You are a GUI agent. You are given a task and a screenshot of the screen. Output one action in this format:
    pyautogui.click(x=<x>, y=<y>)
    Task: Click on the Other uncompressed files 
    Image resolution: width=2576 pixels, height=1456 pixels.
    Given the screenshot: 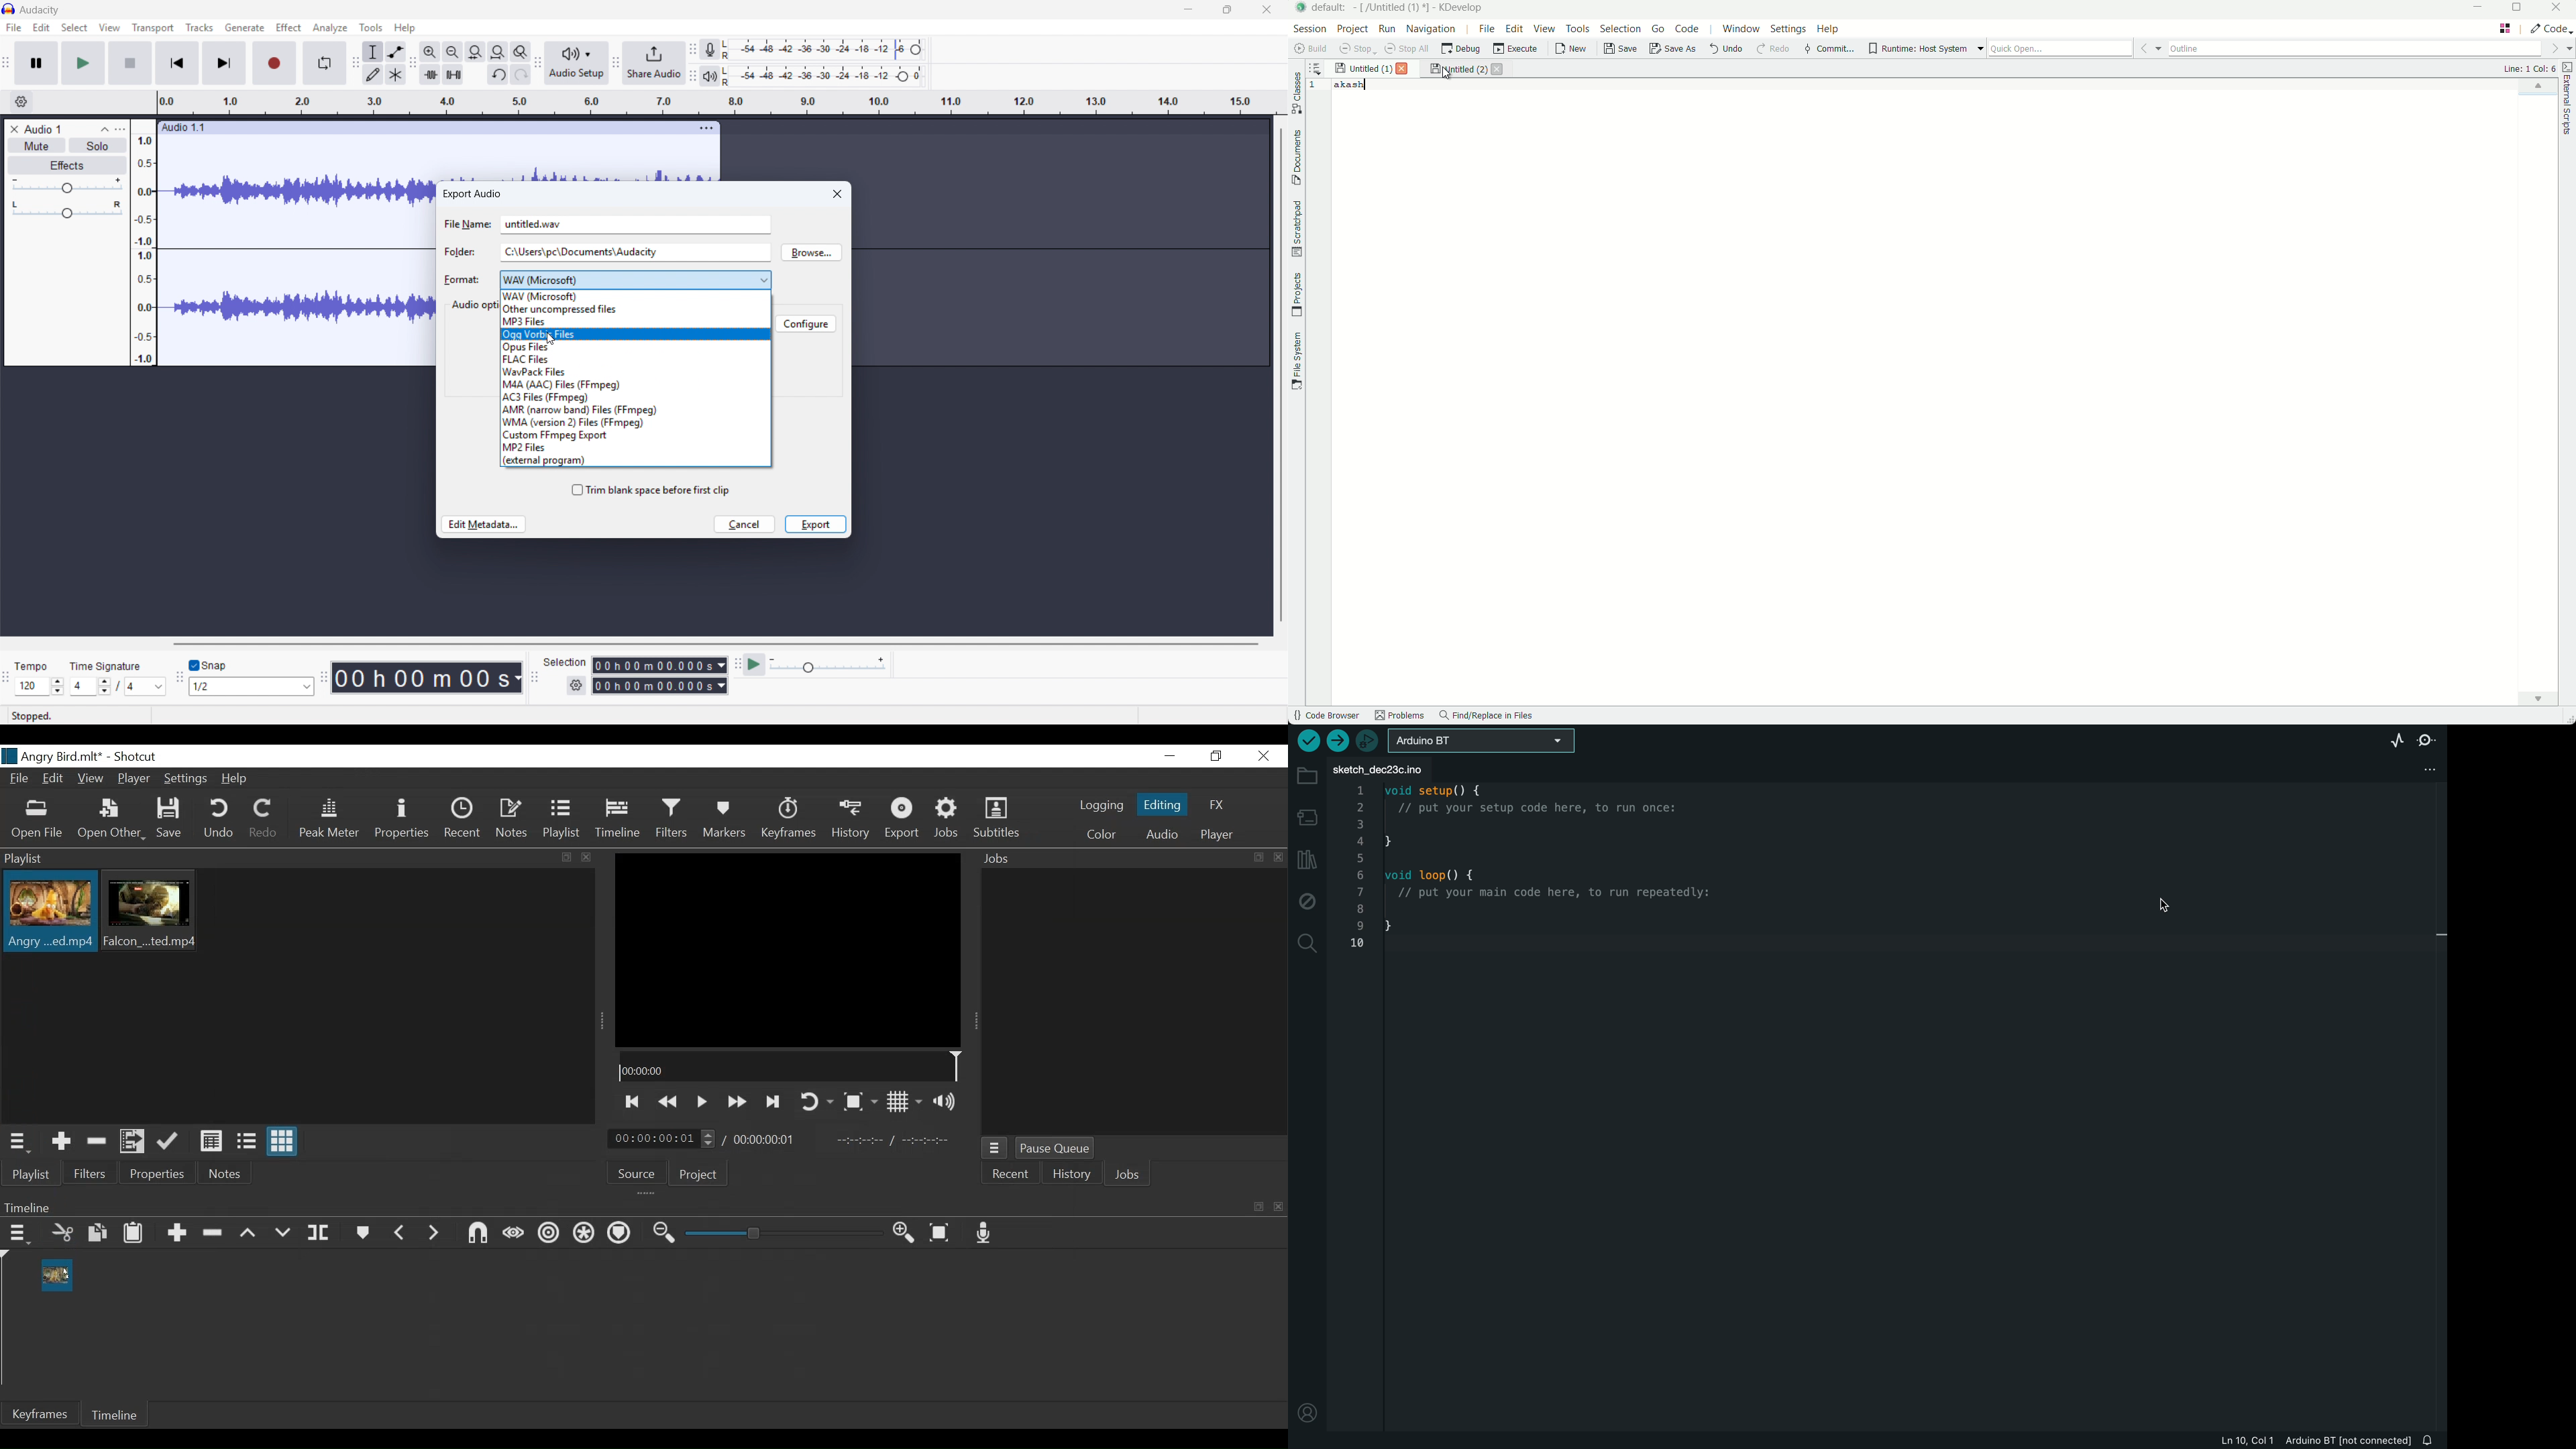 What is the action you would take?
    pyautogui.click(x=636, y=308)
    